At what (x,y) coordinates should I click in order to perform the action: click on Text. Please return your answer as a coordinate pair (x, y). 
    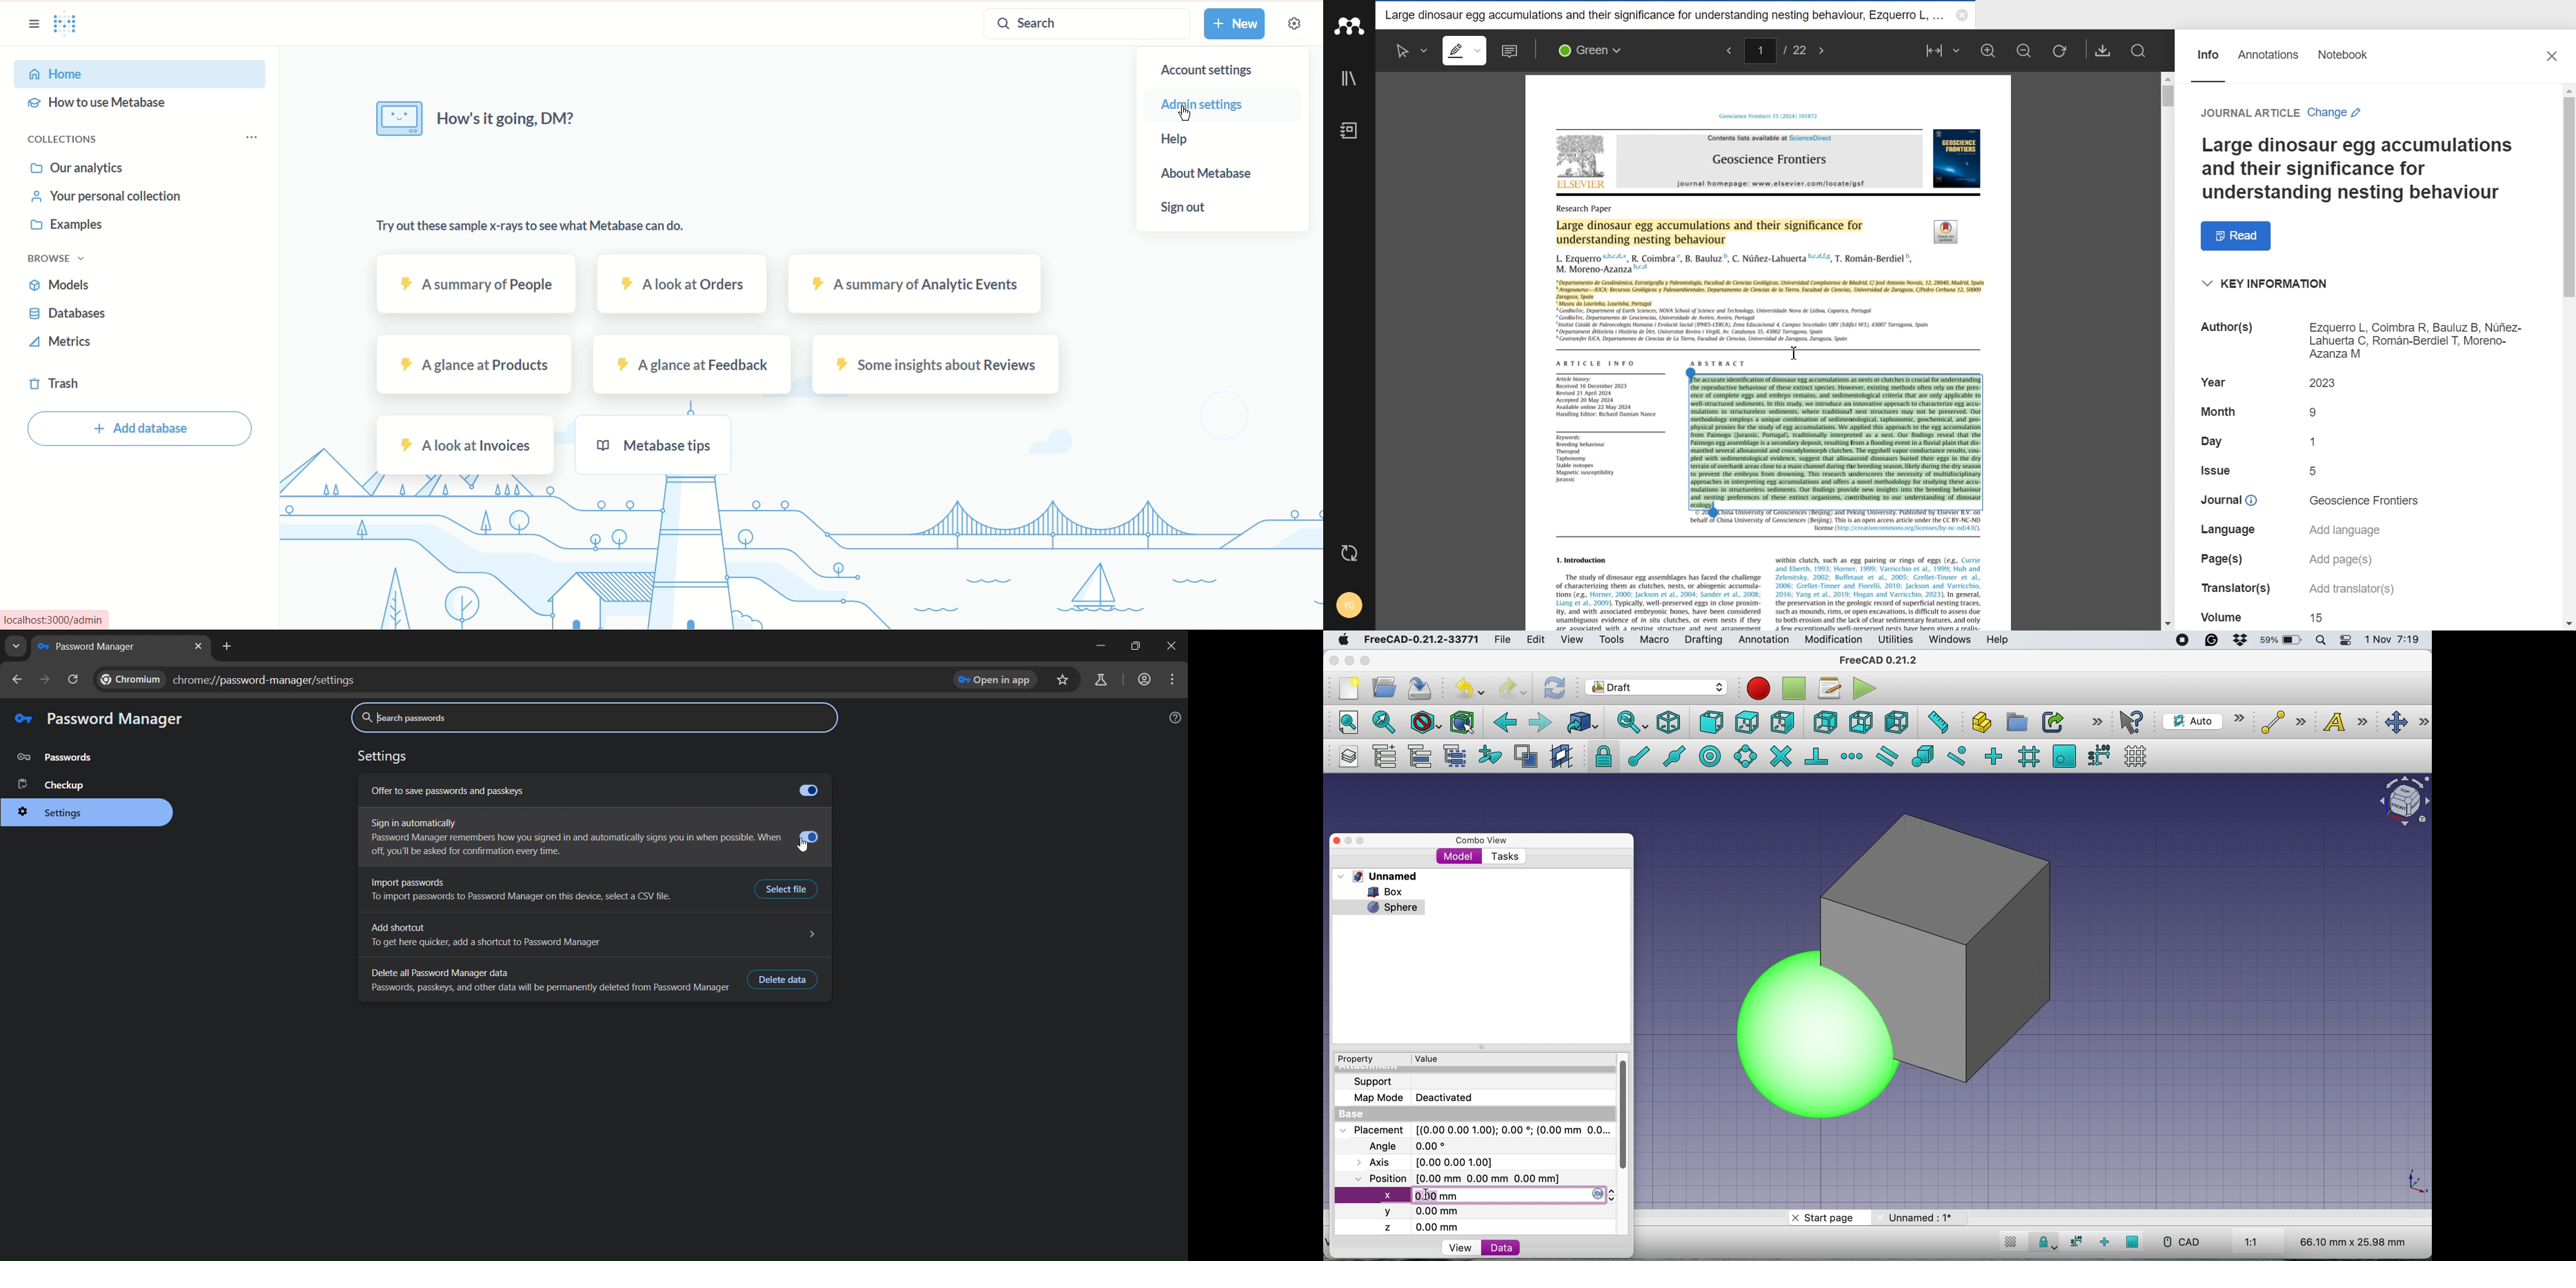
    Looking at the image, I should click on (2356, 168).